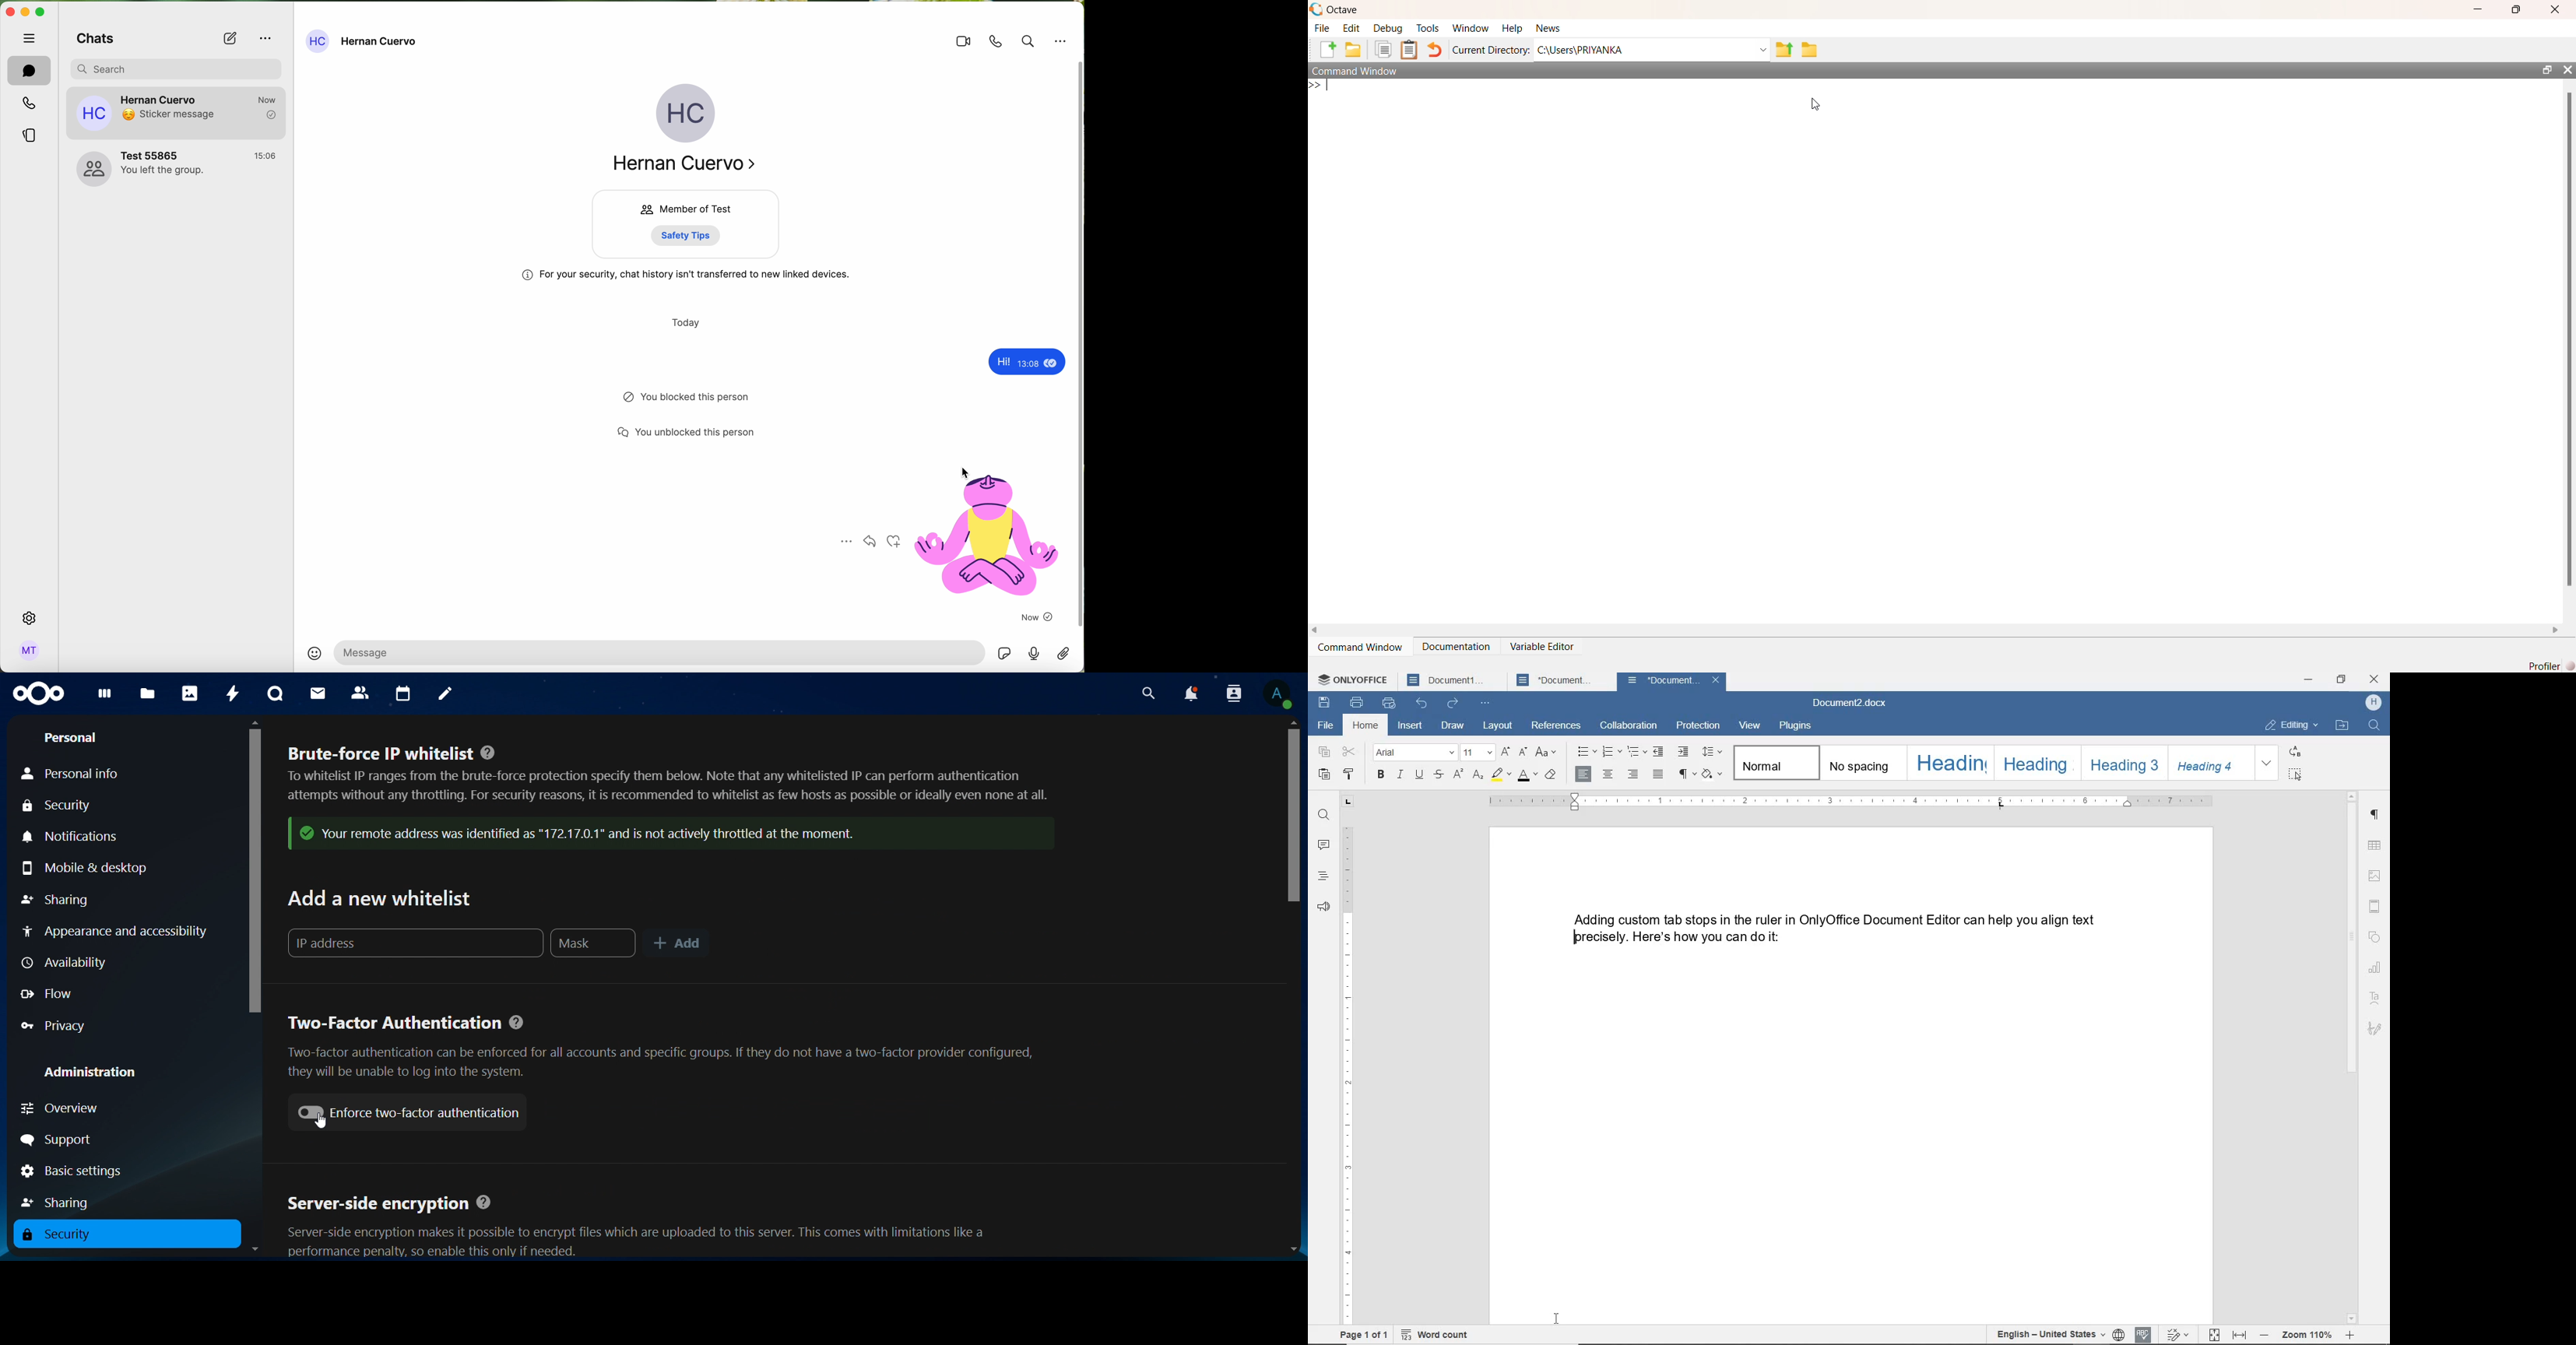 This screenshot has width=2576, height=1372. Describe the element at coordinates (1439, 775) in the screenshot. I see `strikethrough` at that location.